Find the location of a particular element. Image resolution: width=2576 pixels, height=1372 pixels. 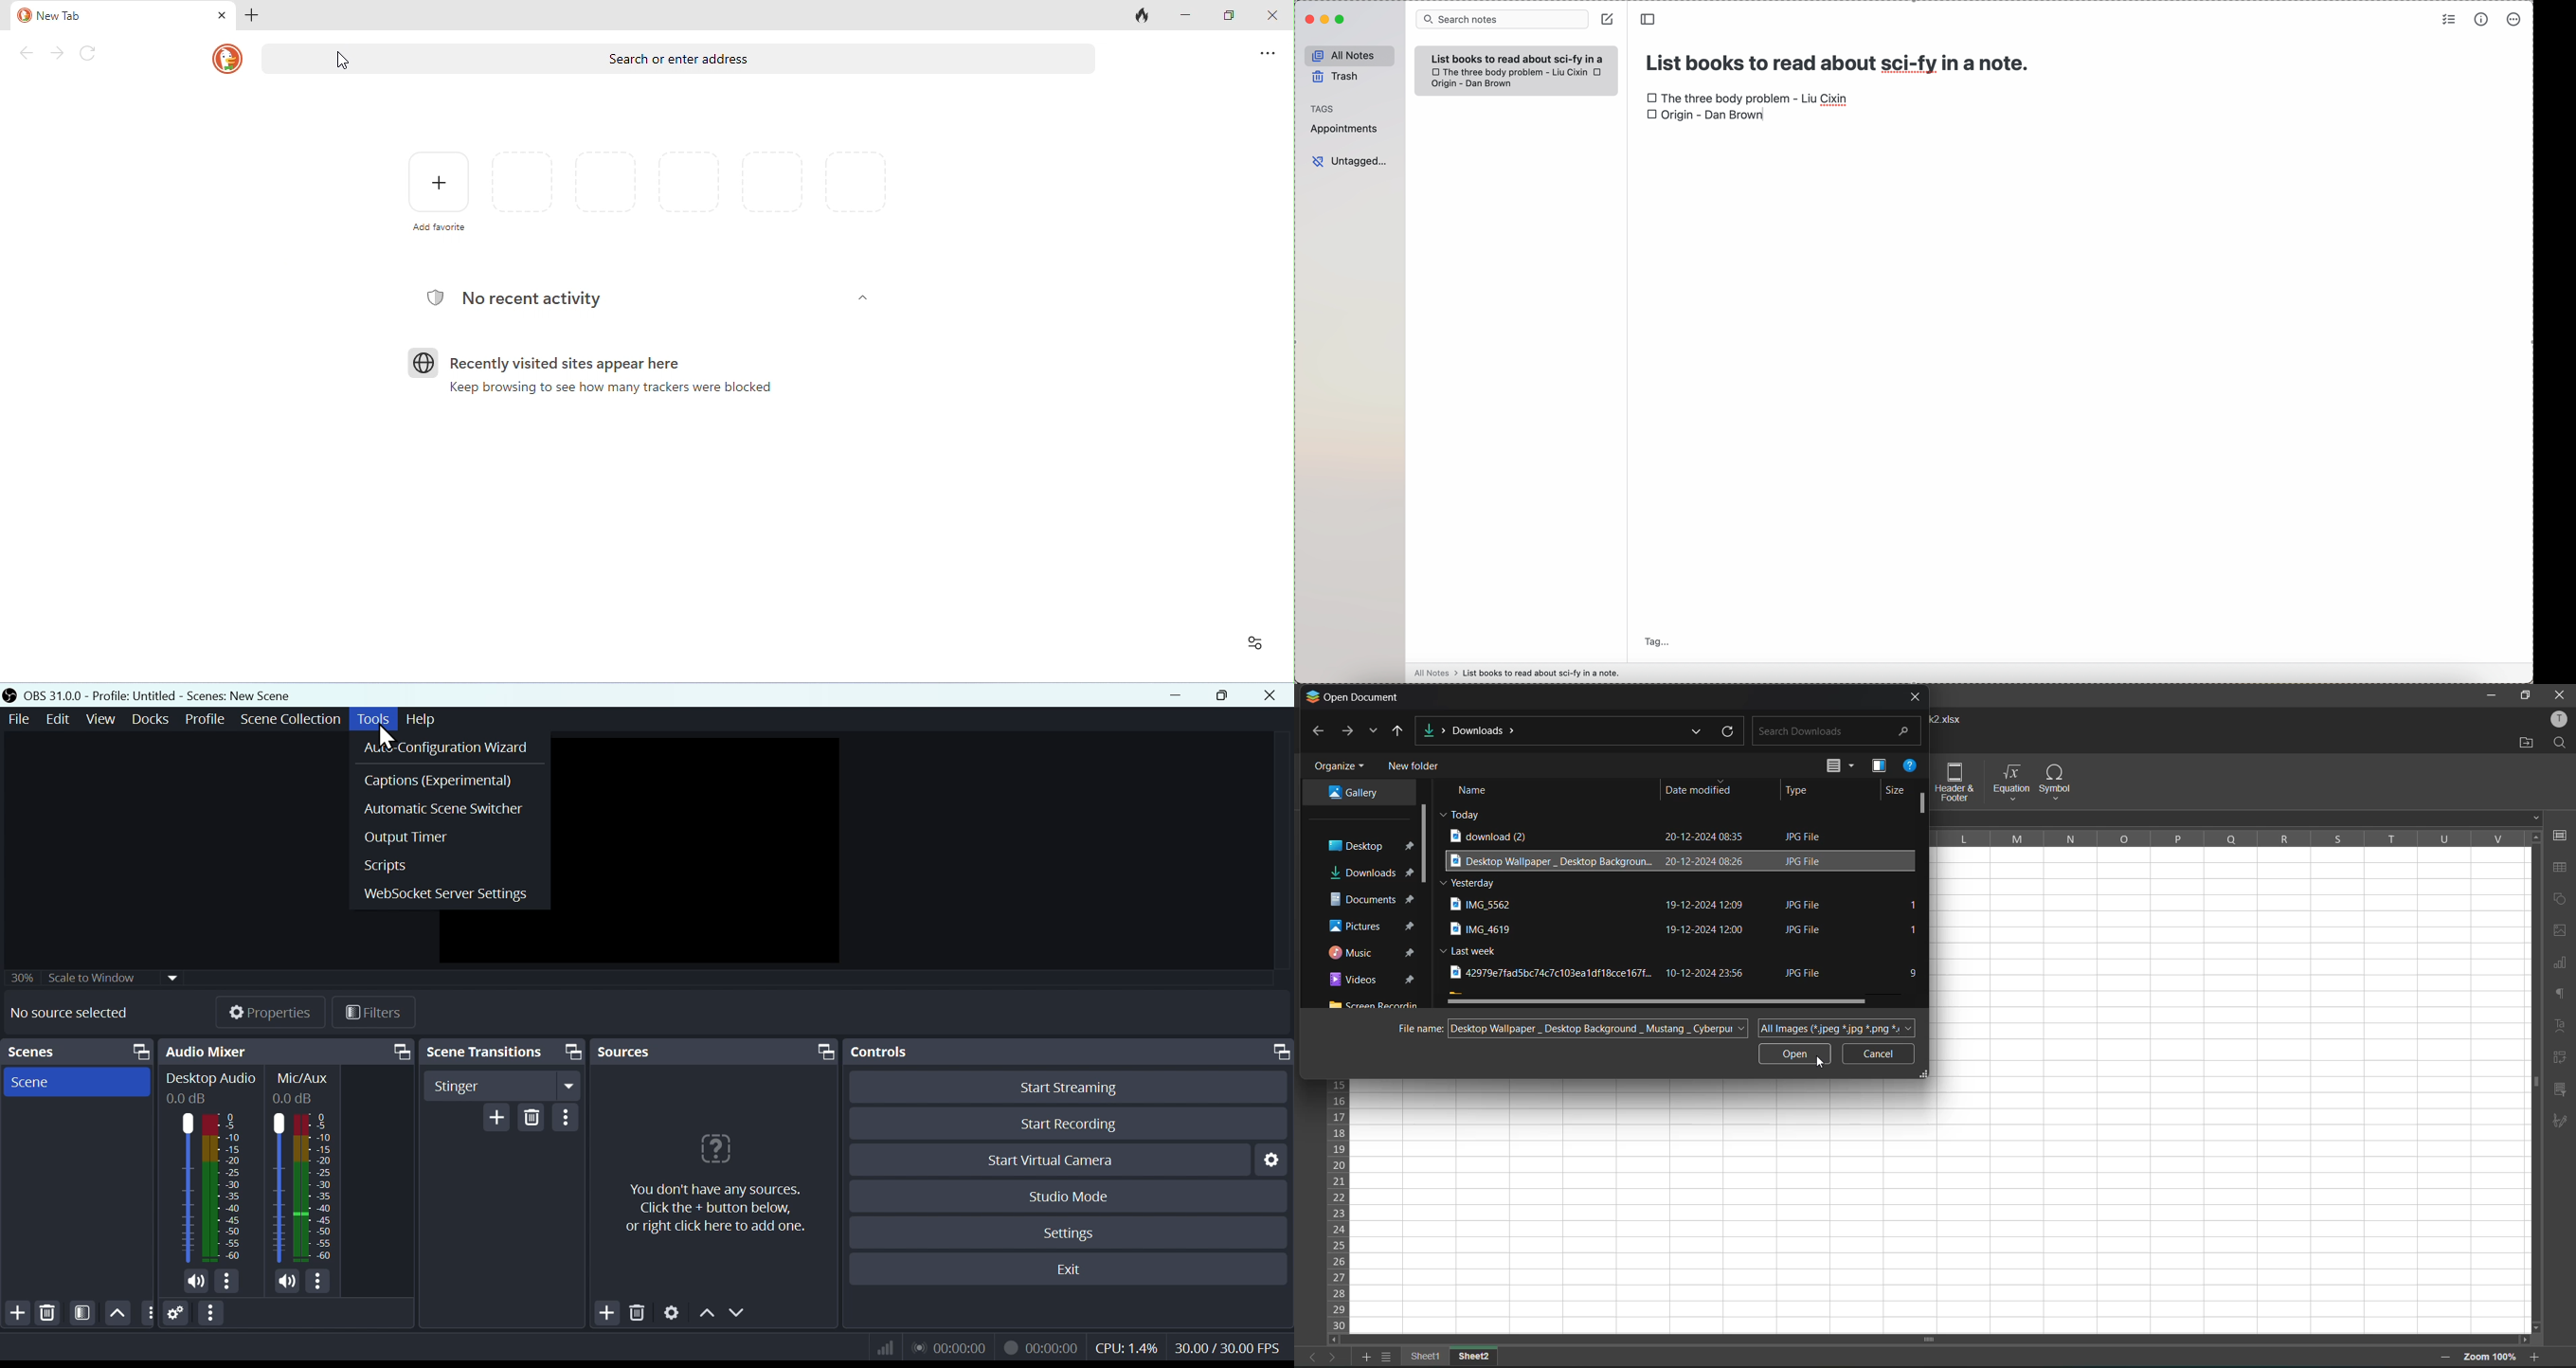

Web Socket server setting is located at coordinates (449, 893).